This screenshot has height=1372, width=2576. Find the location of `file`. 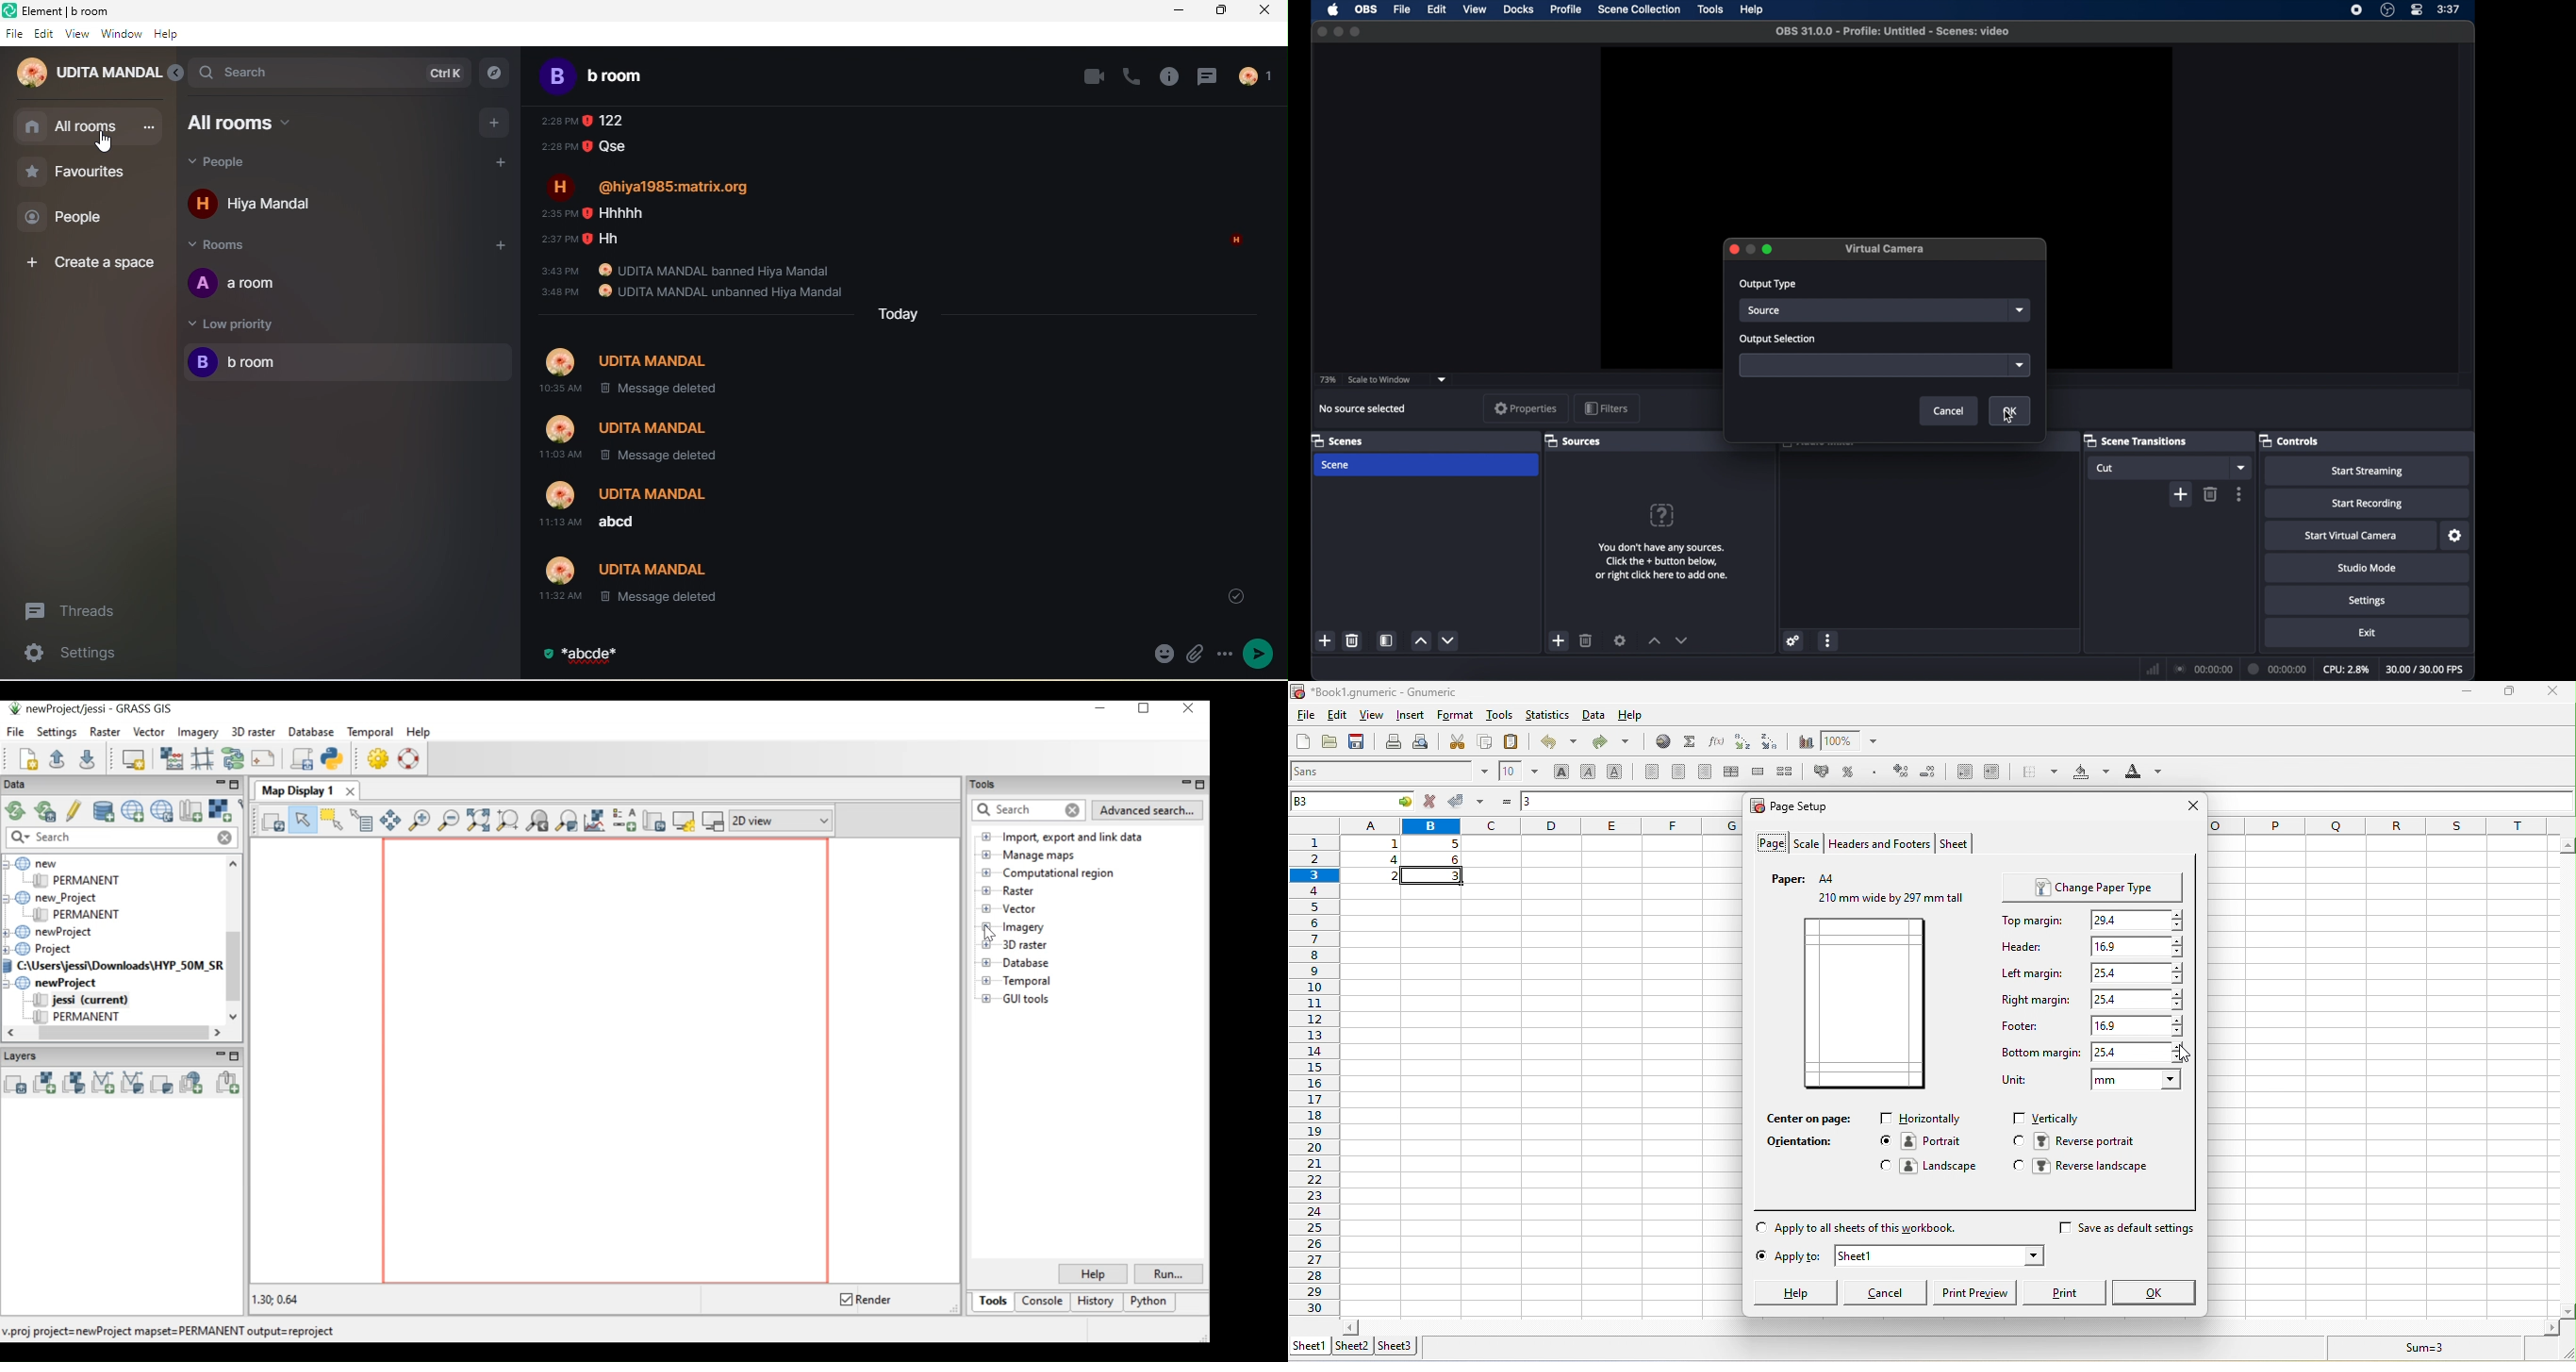

file is located at coordinates (1401, 9).